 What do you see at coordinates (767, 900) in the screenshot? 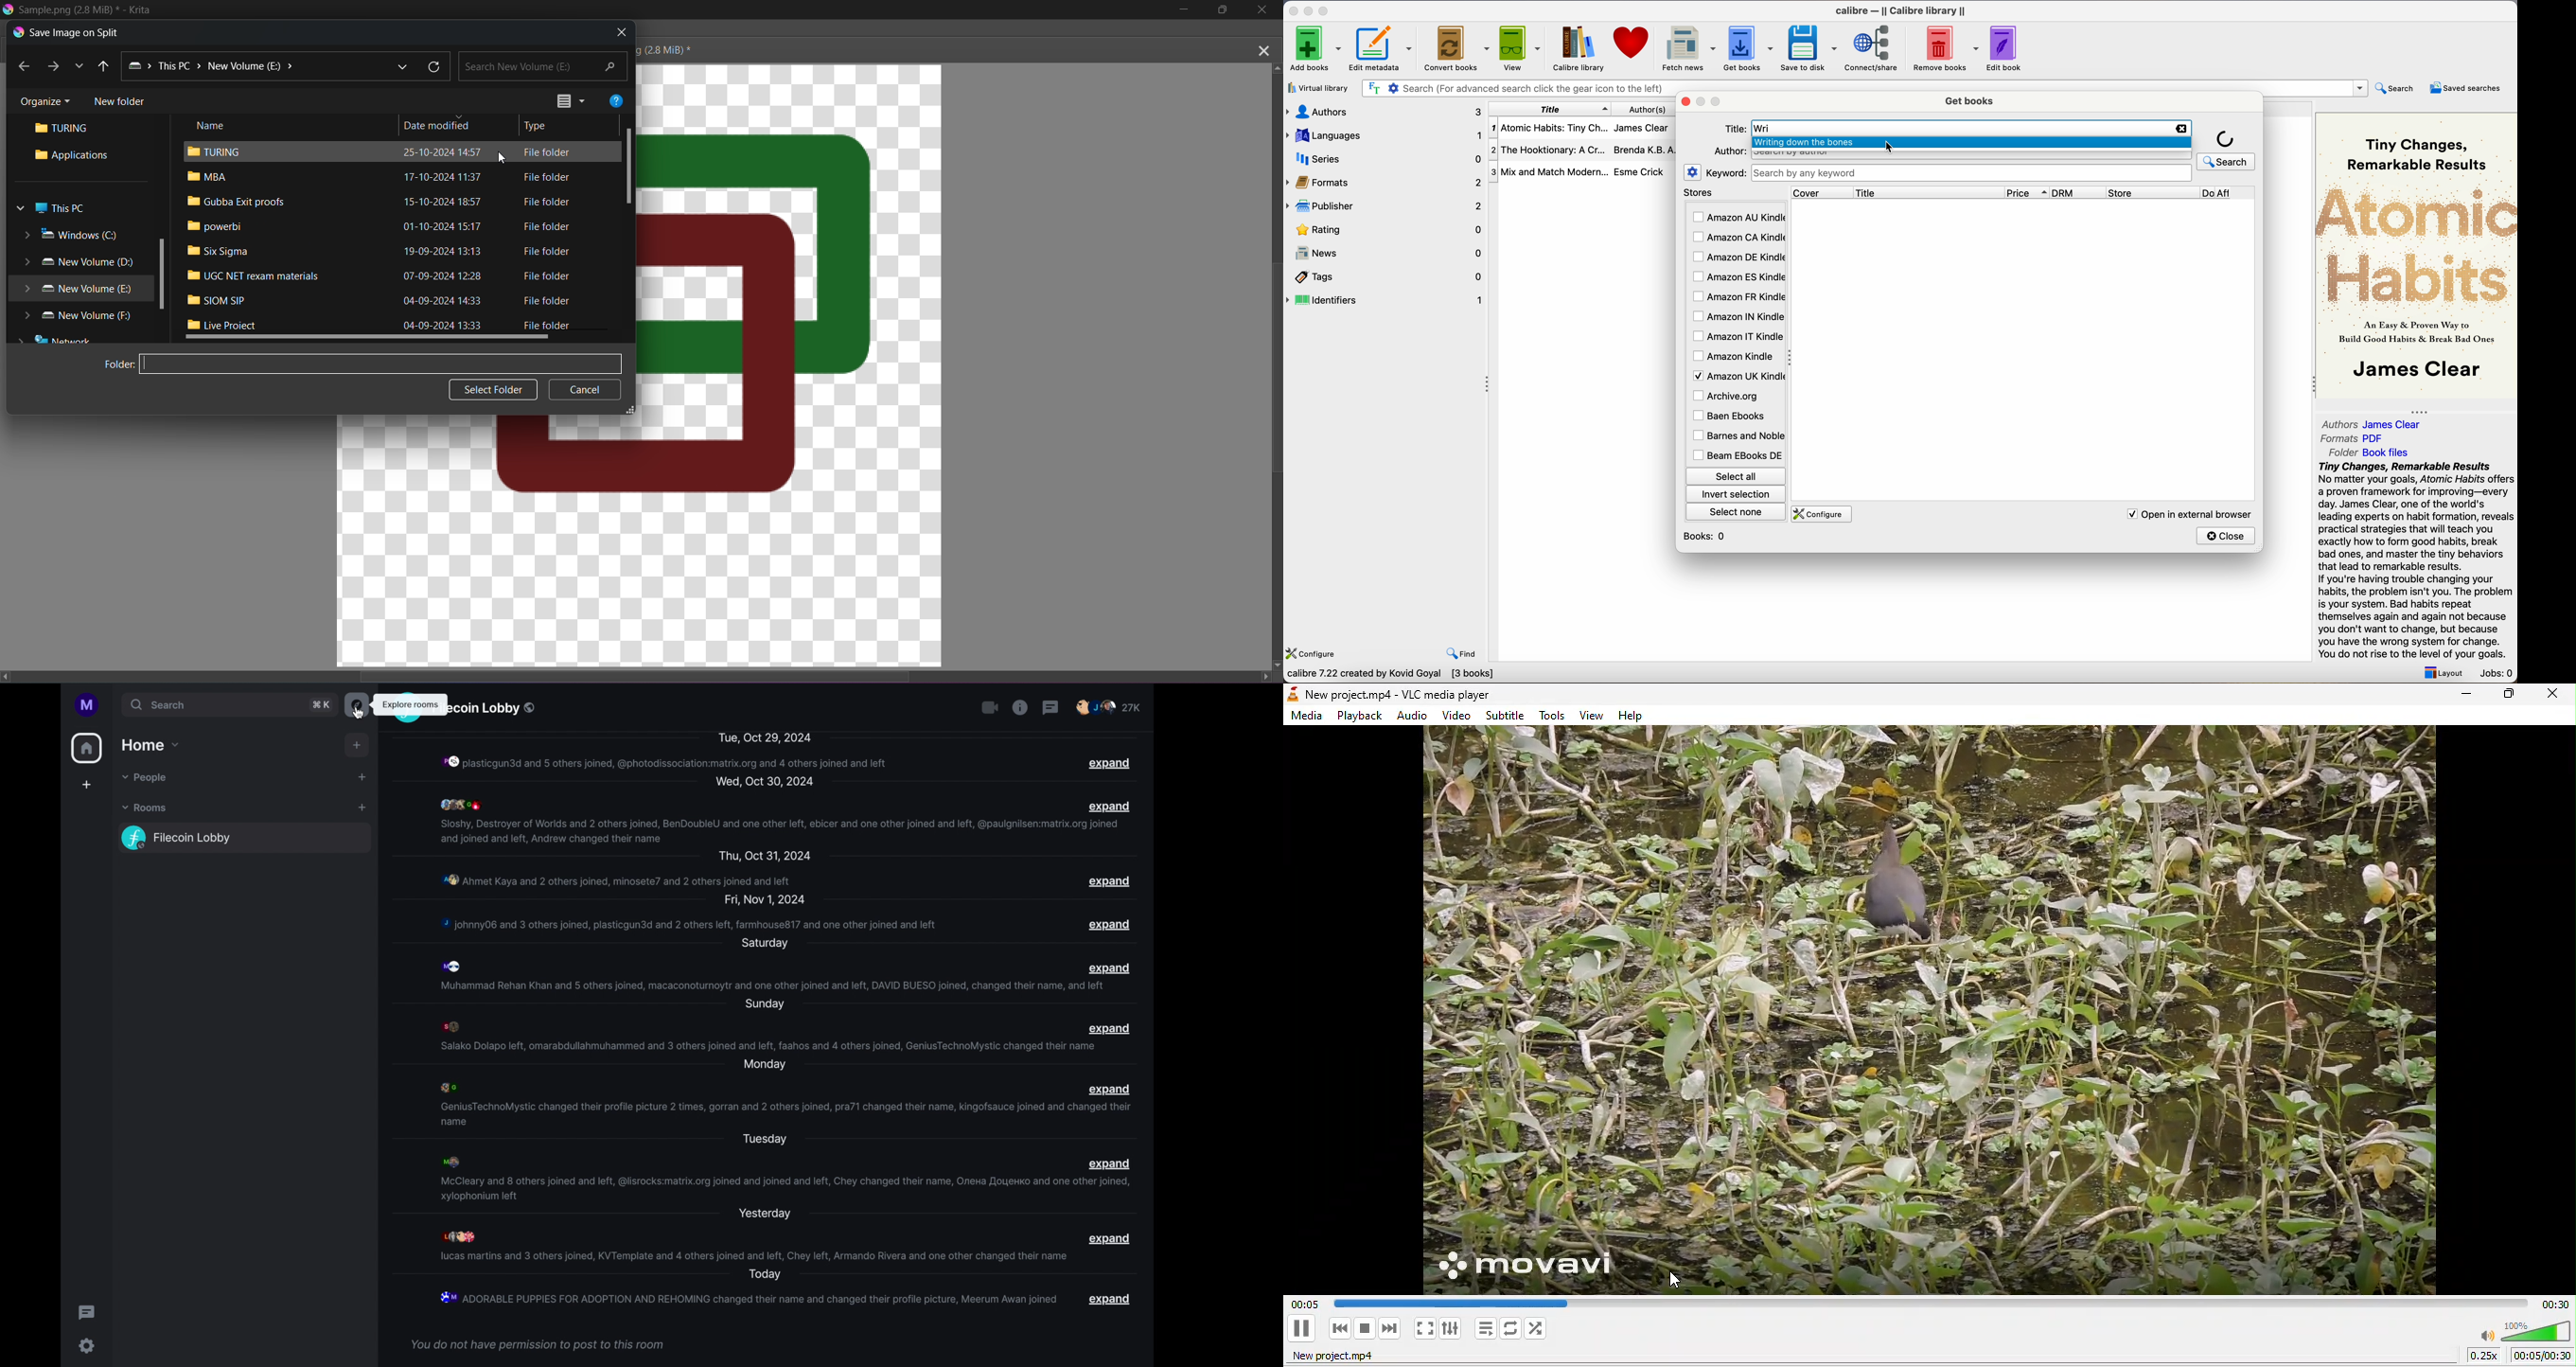
I see `Fri, Nov 1, 2024` at bounding box center [767, 900].